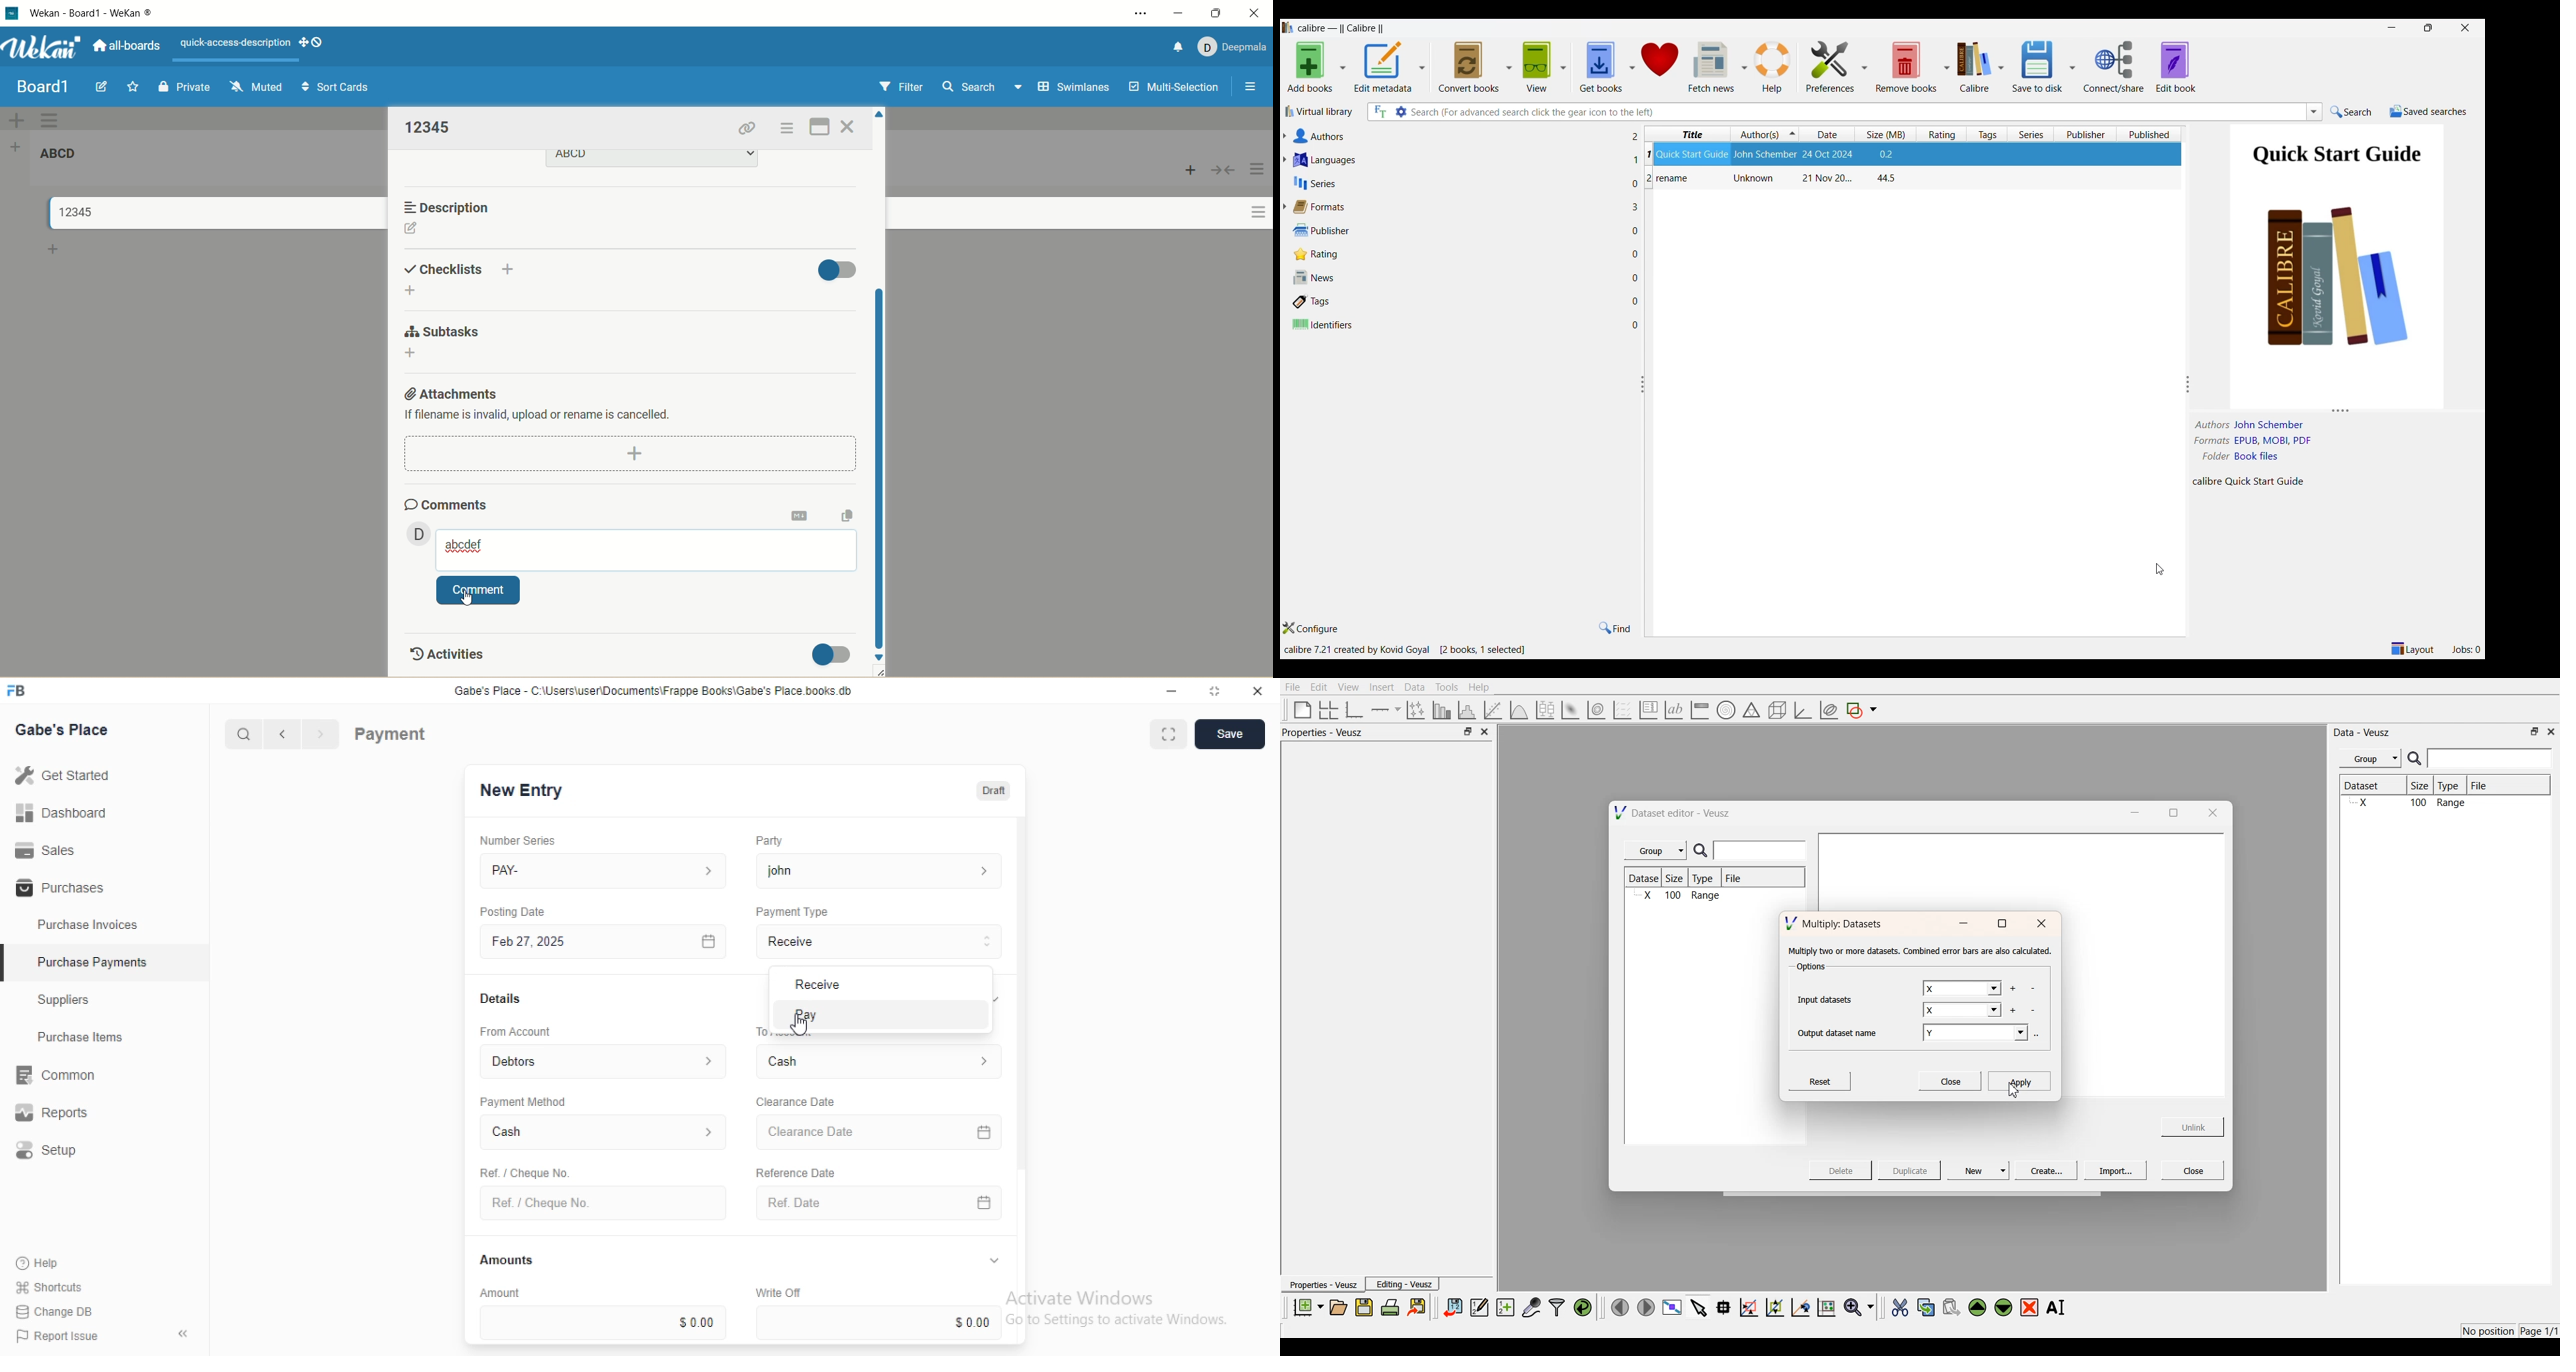 Image resolution: width=2576 pixels, height=1372 pixels. Describe the element at coordinates (776, 1292) in the screenshot. I see `Write Off` at that location.